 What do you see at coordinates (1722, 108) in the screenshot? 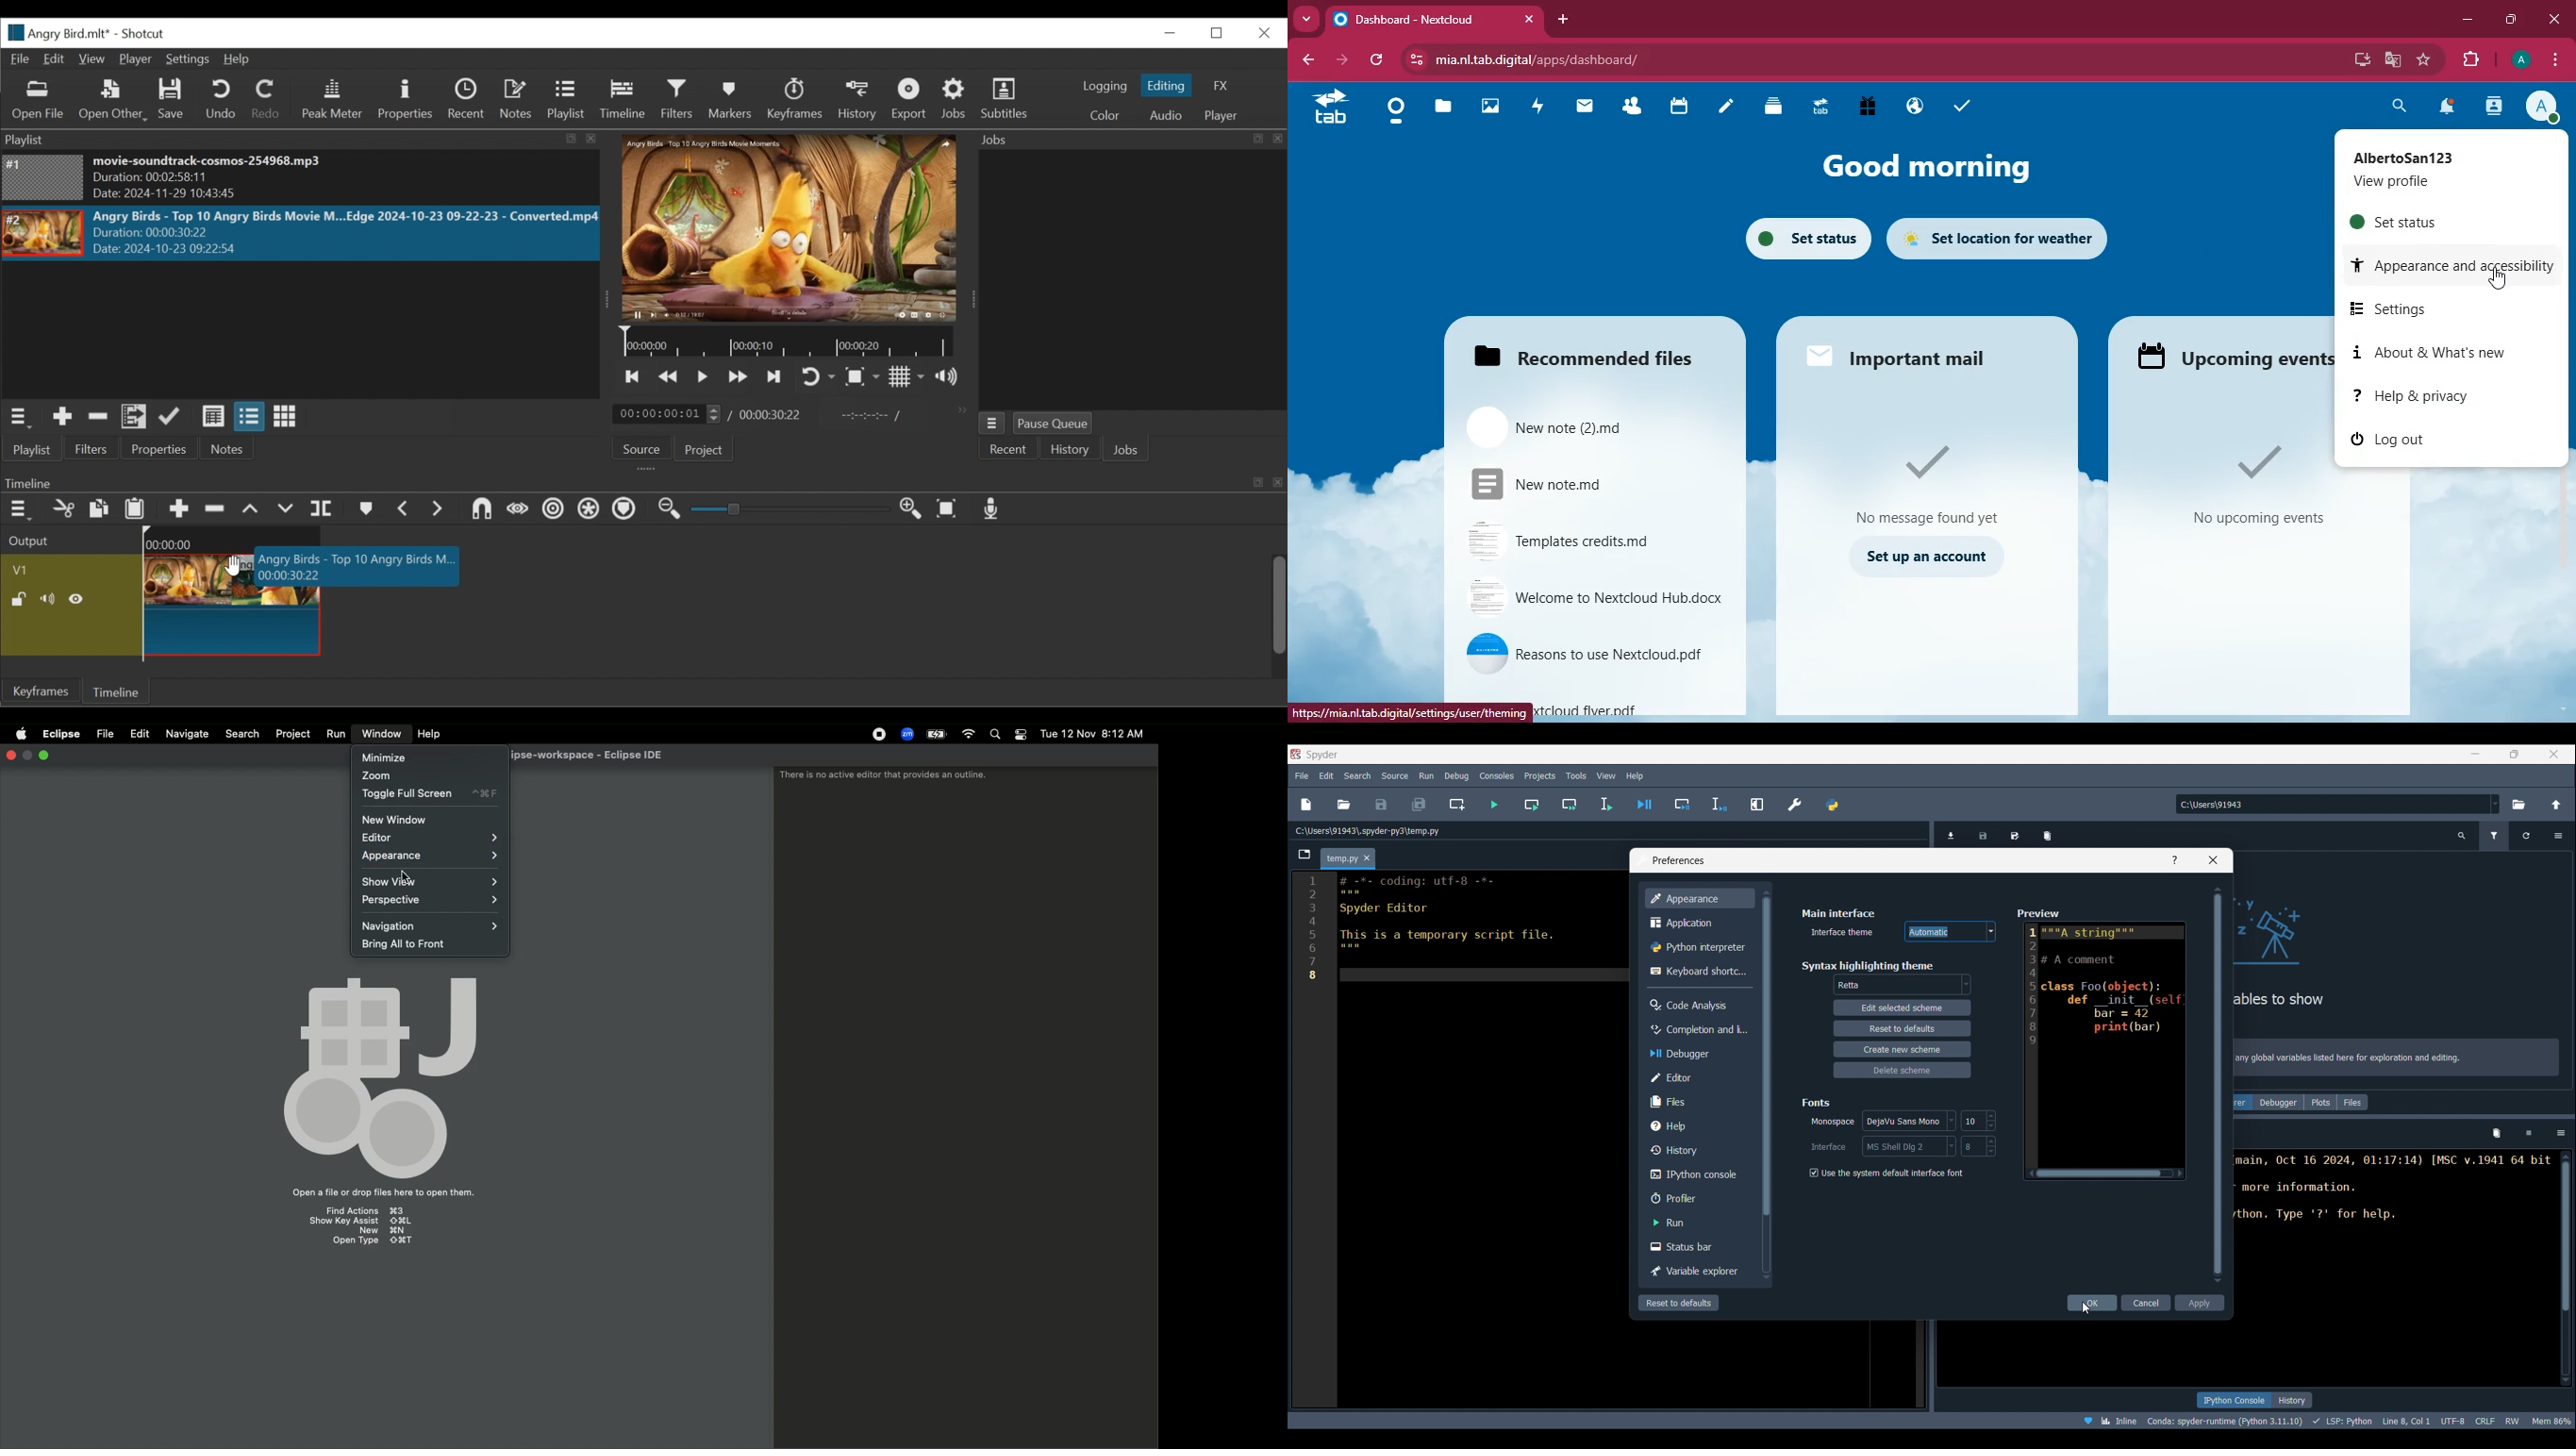
I see `notes` at bounding box center [1722, 108].